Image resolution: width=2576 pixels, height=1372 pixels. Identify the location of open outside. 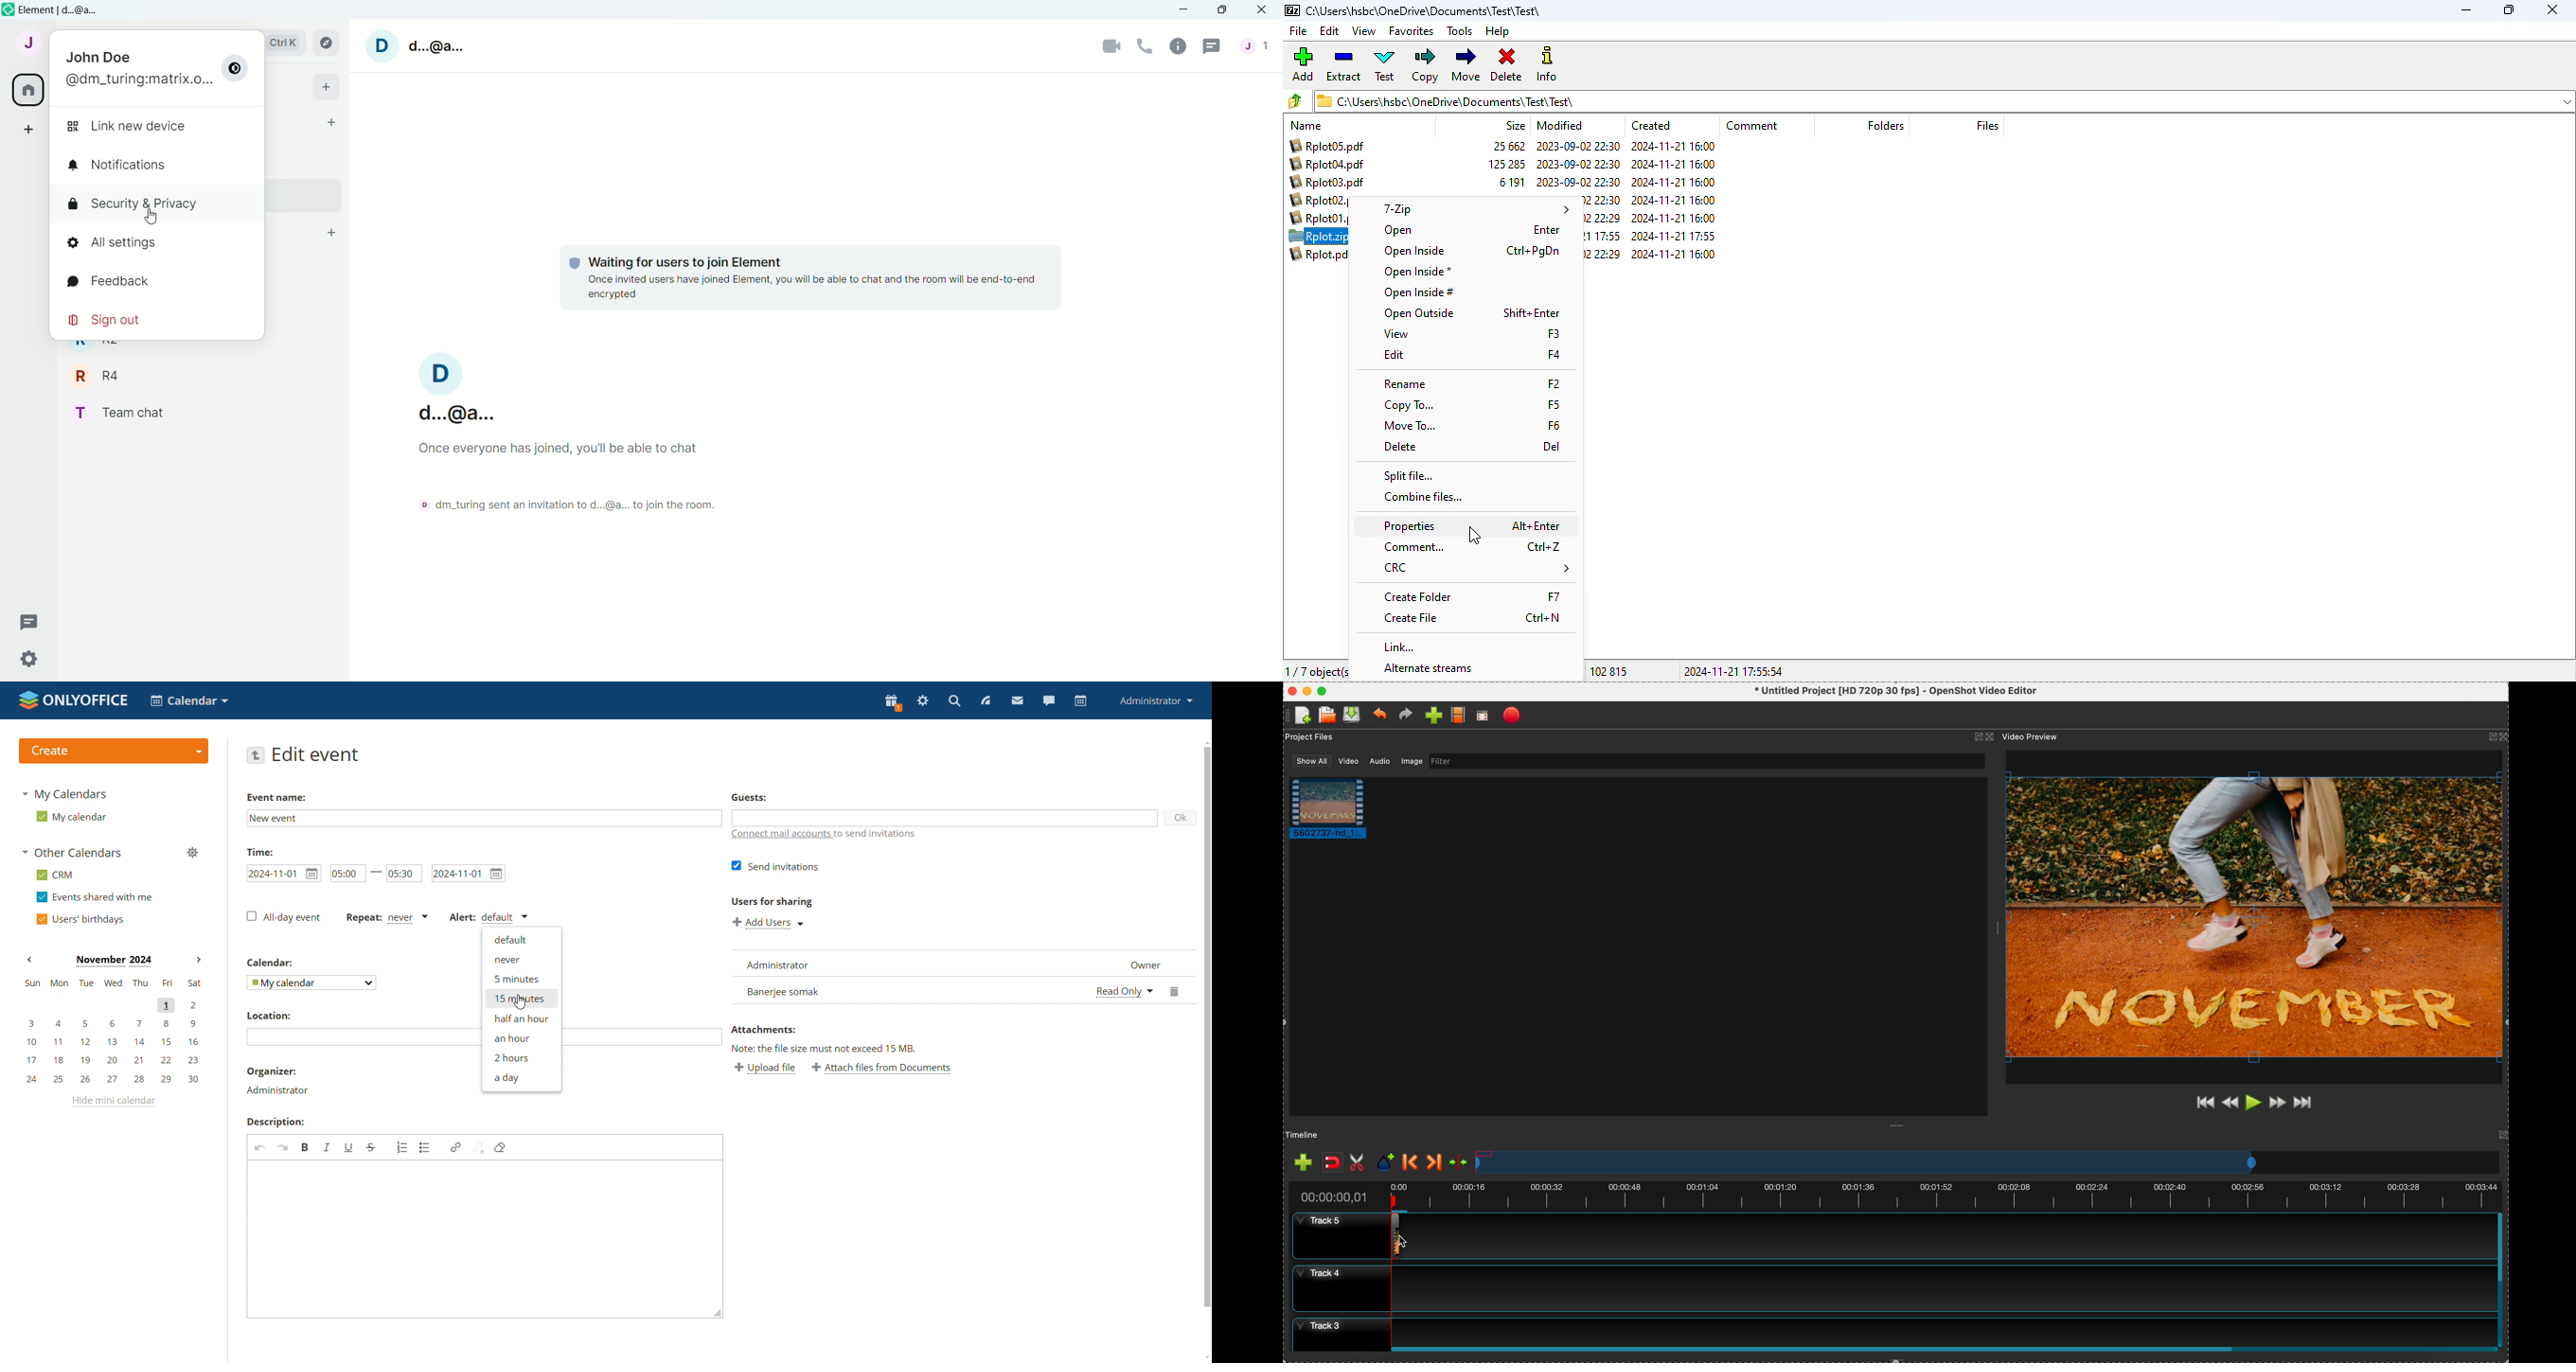
(1419, 313).